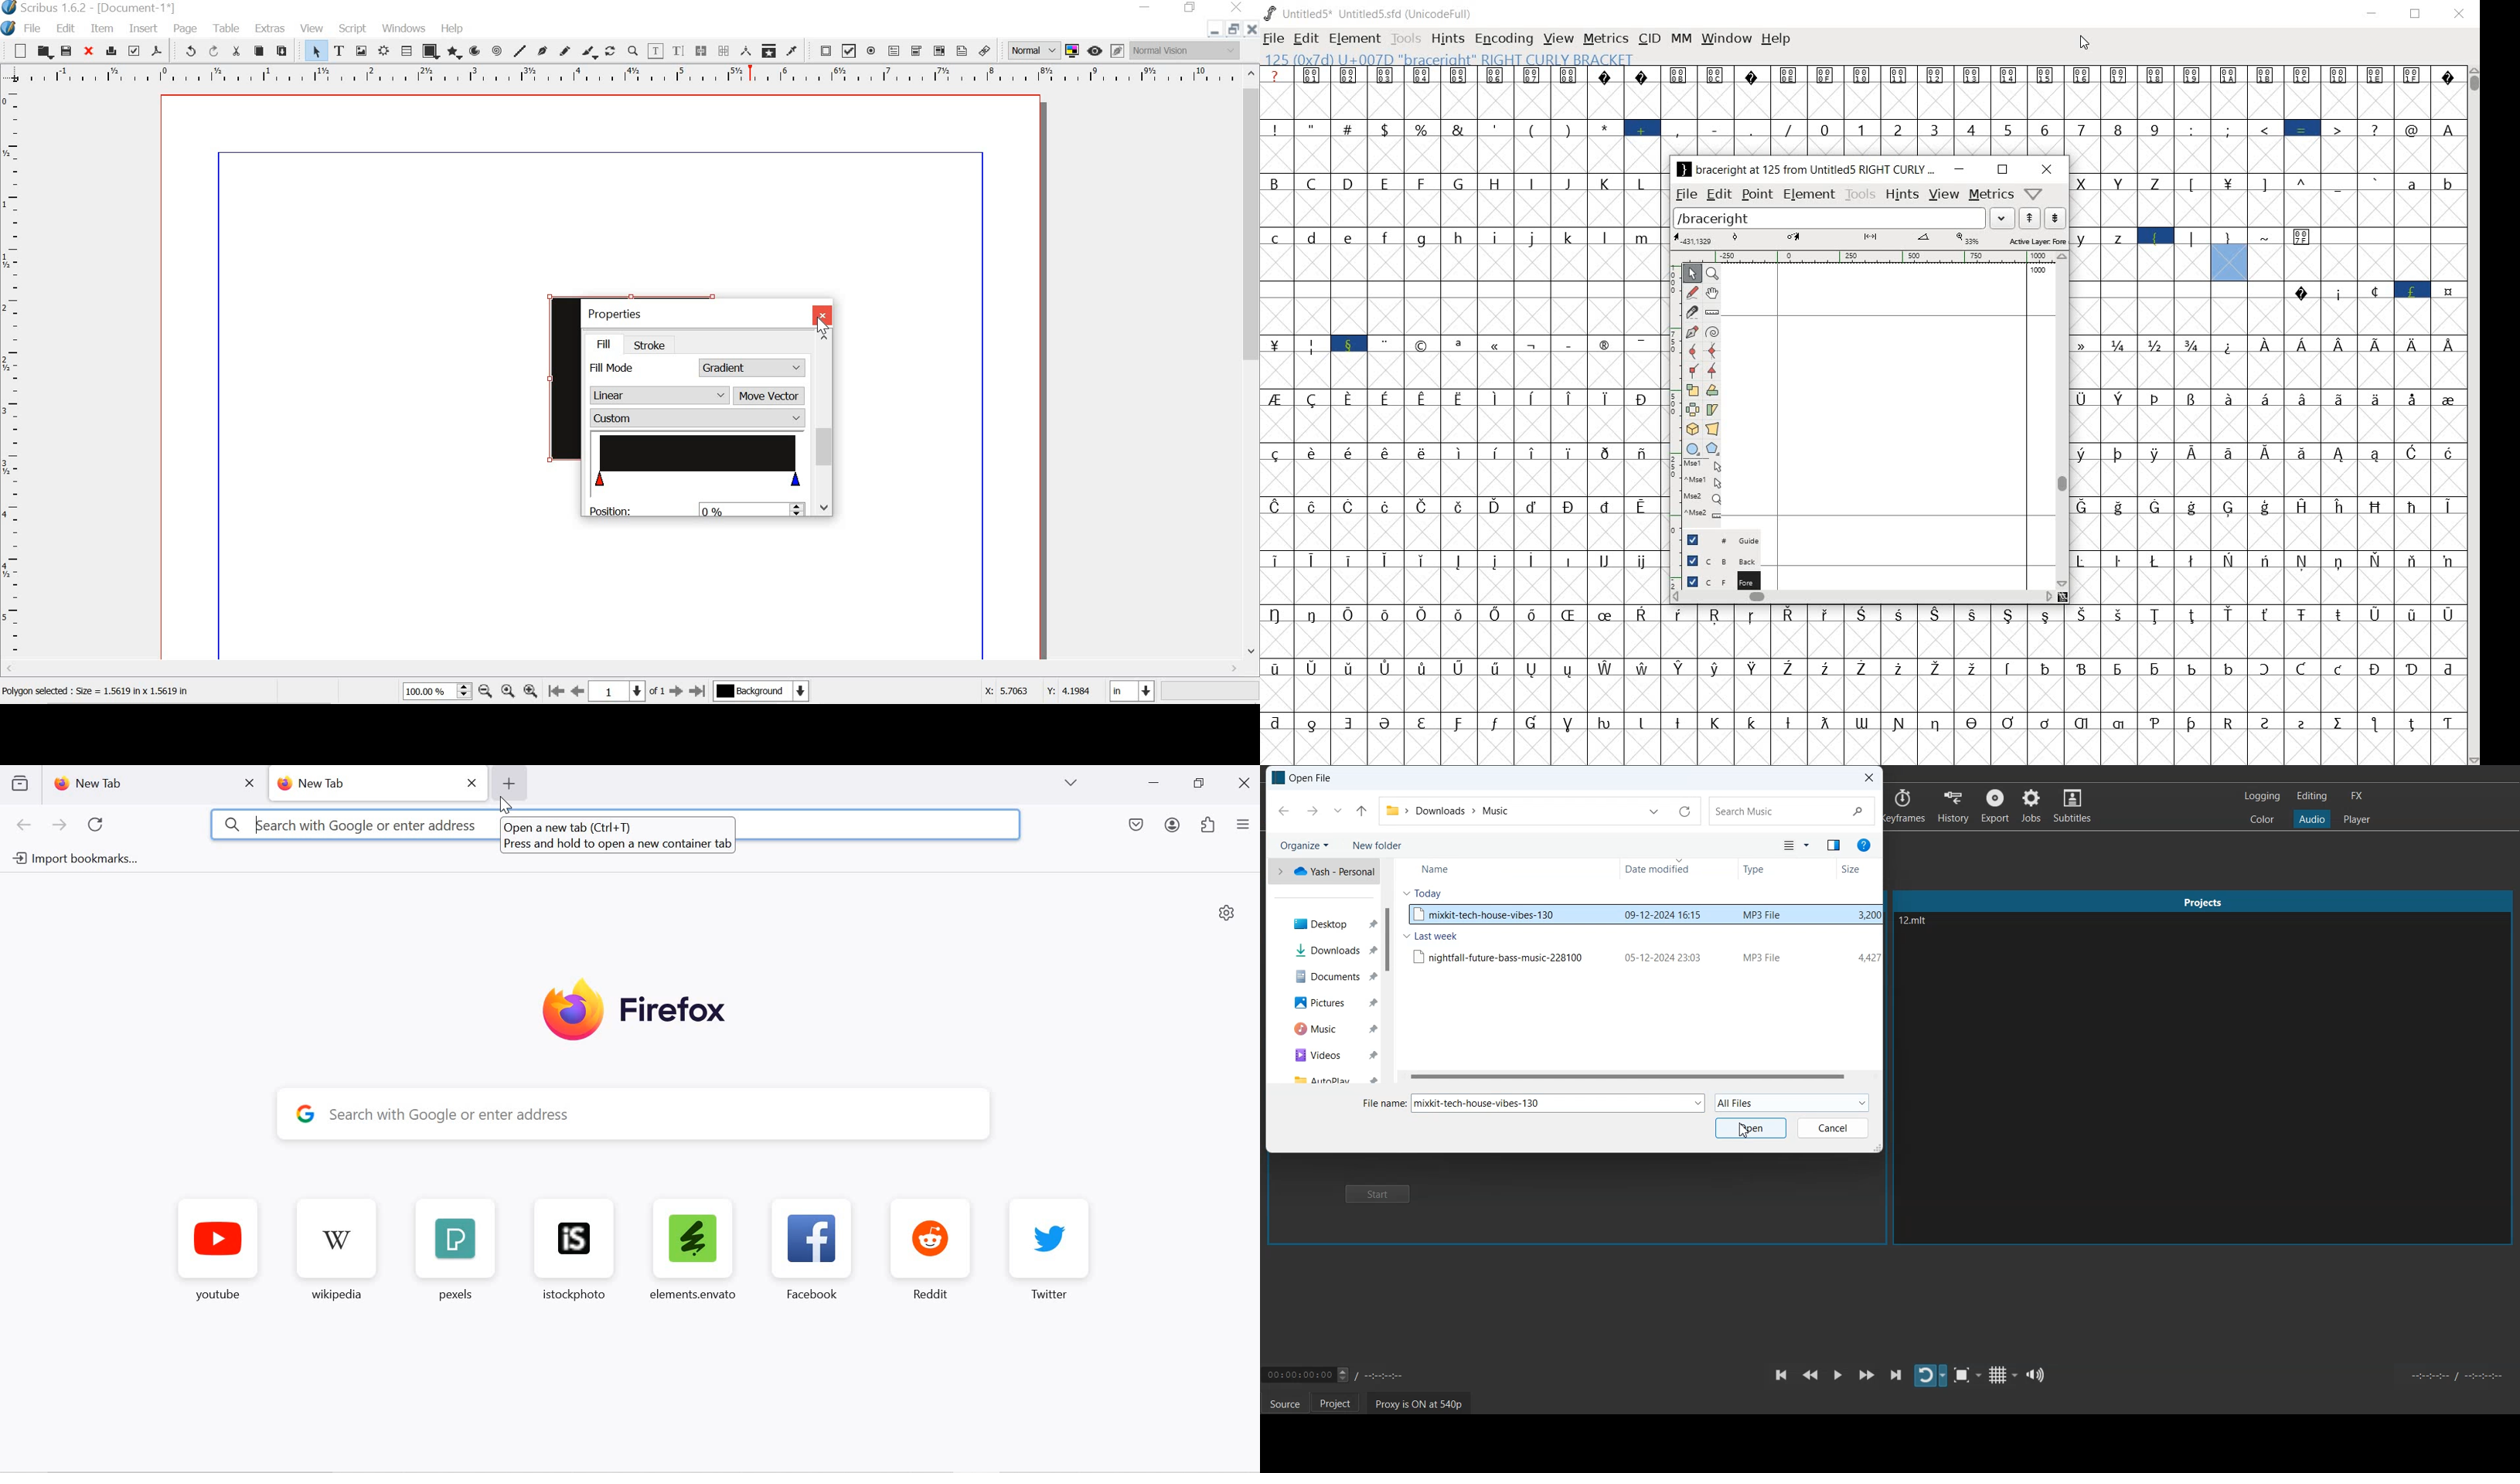  I want to click on Refresh file, so click(1684, 811).